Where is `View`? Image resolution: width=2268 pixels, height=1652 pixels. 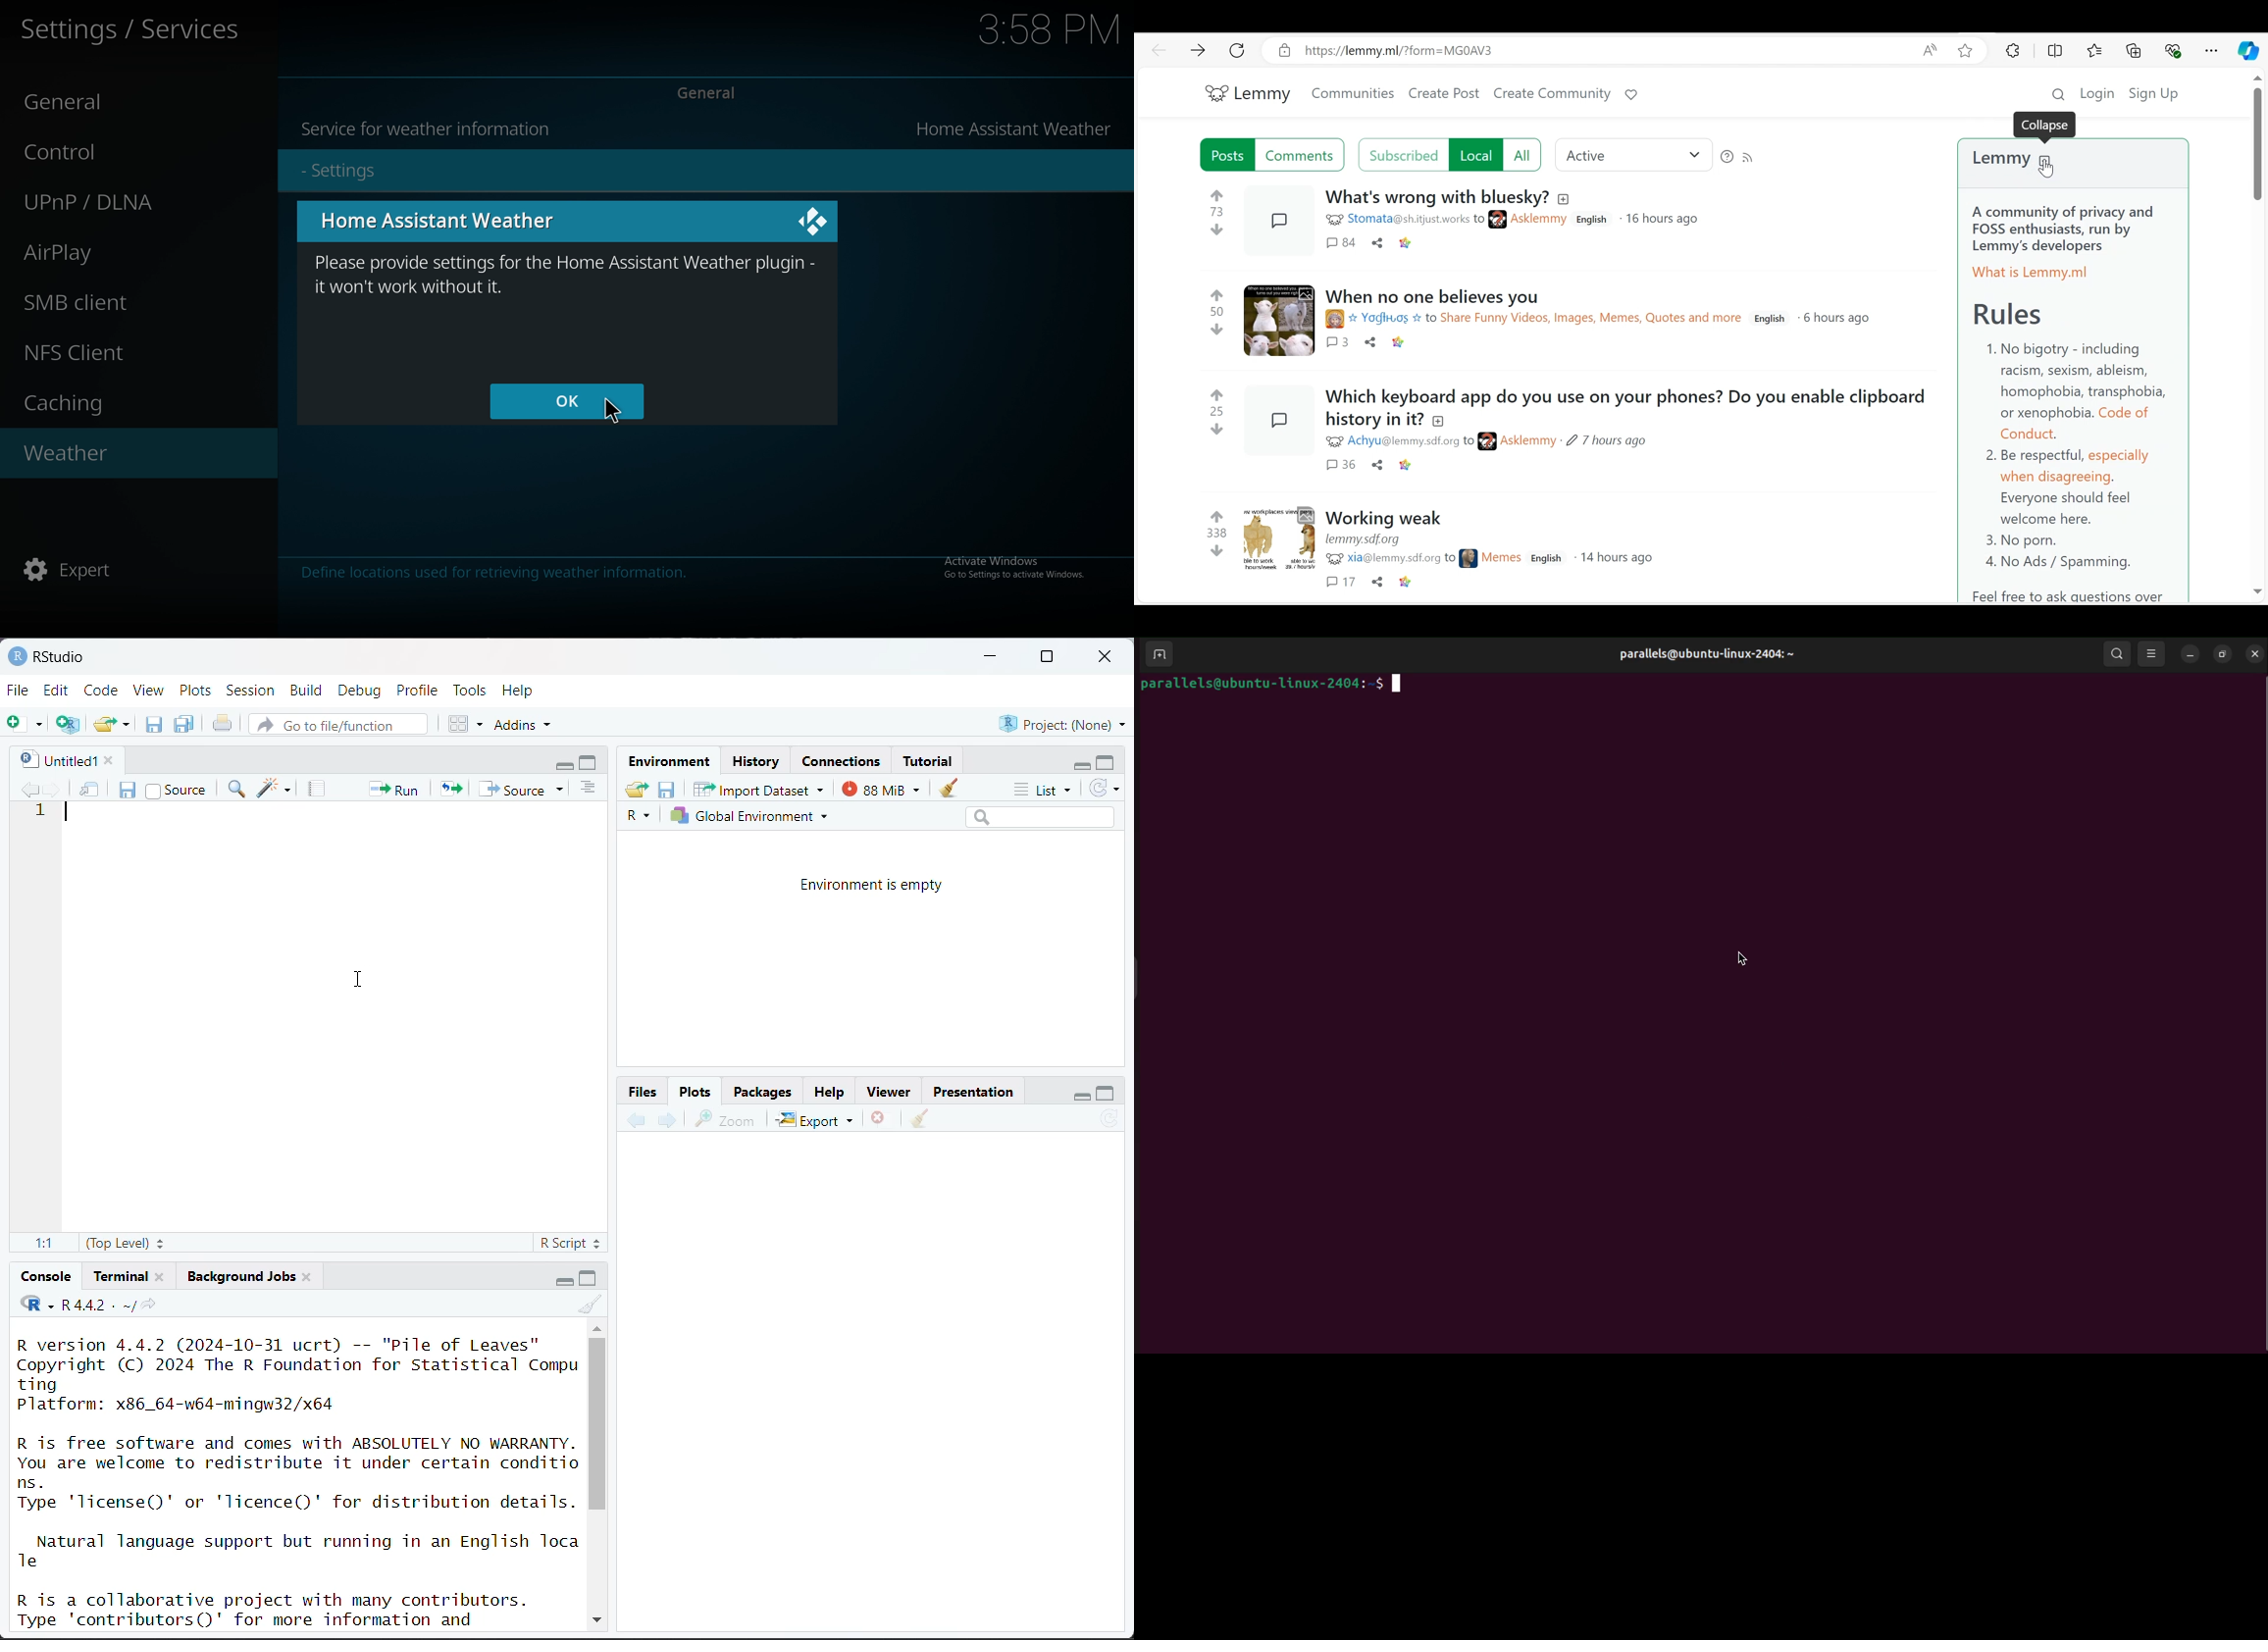
View is located at coordinates (149, 692).